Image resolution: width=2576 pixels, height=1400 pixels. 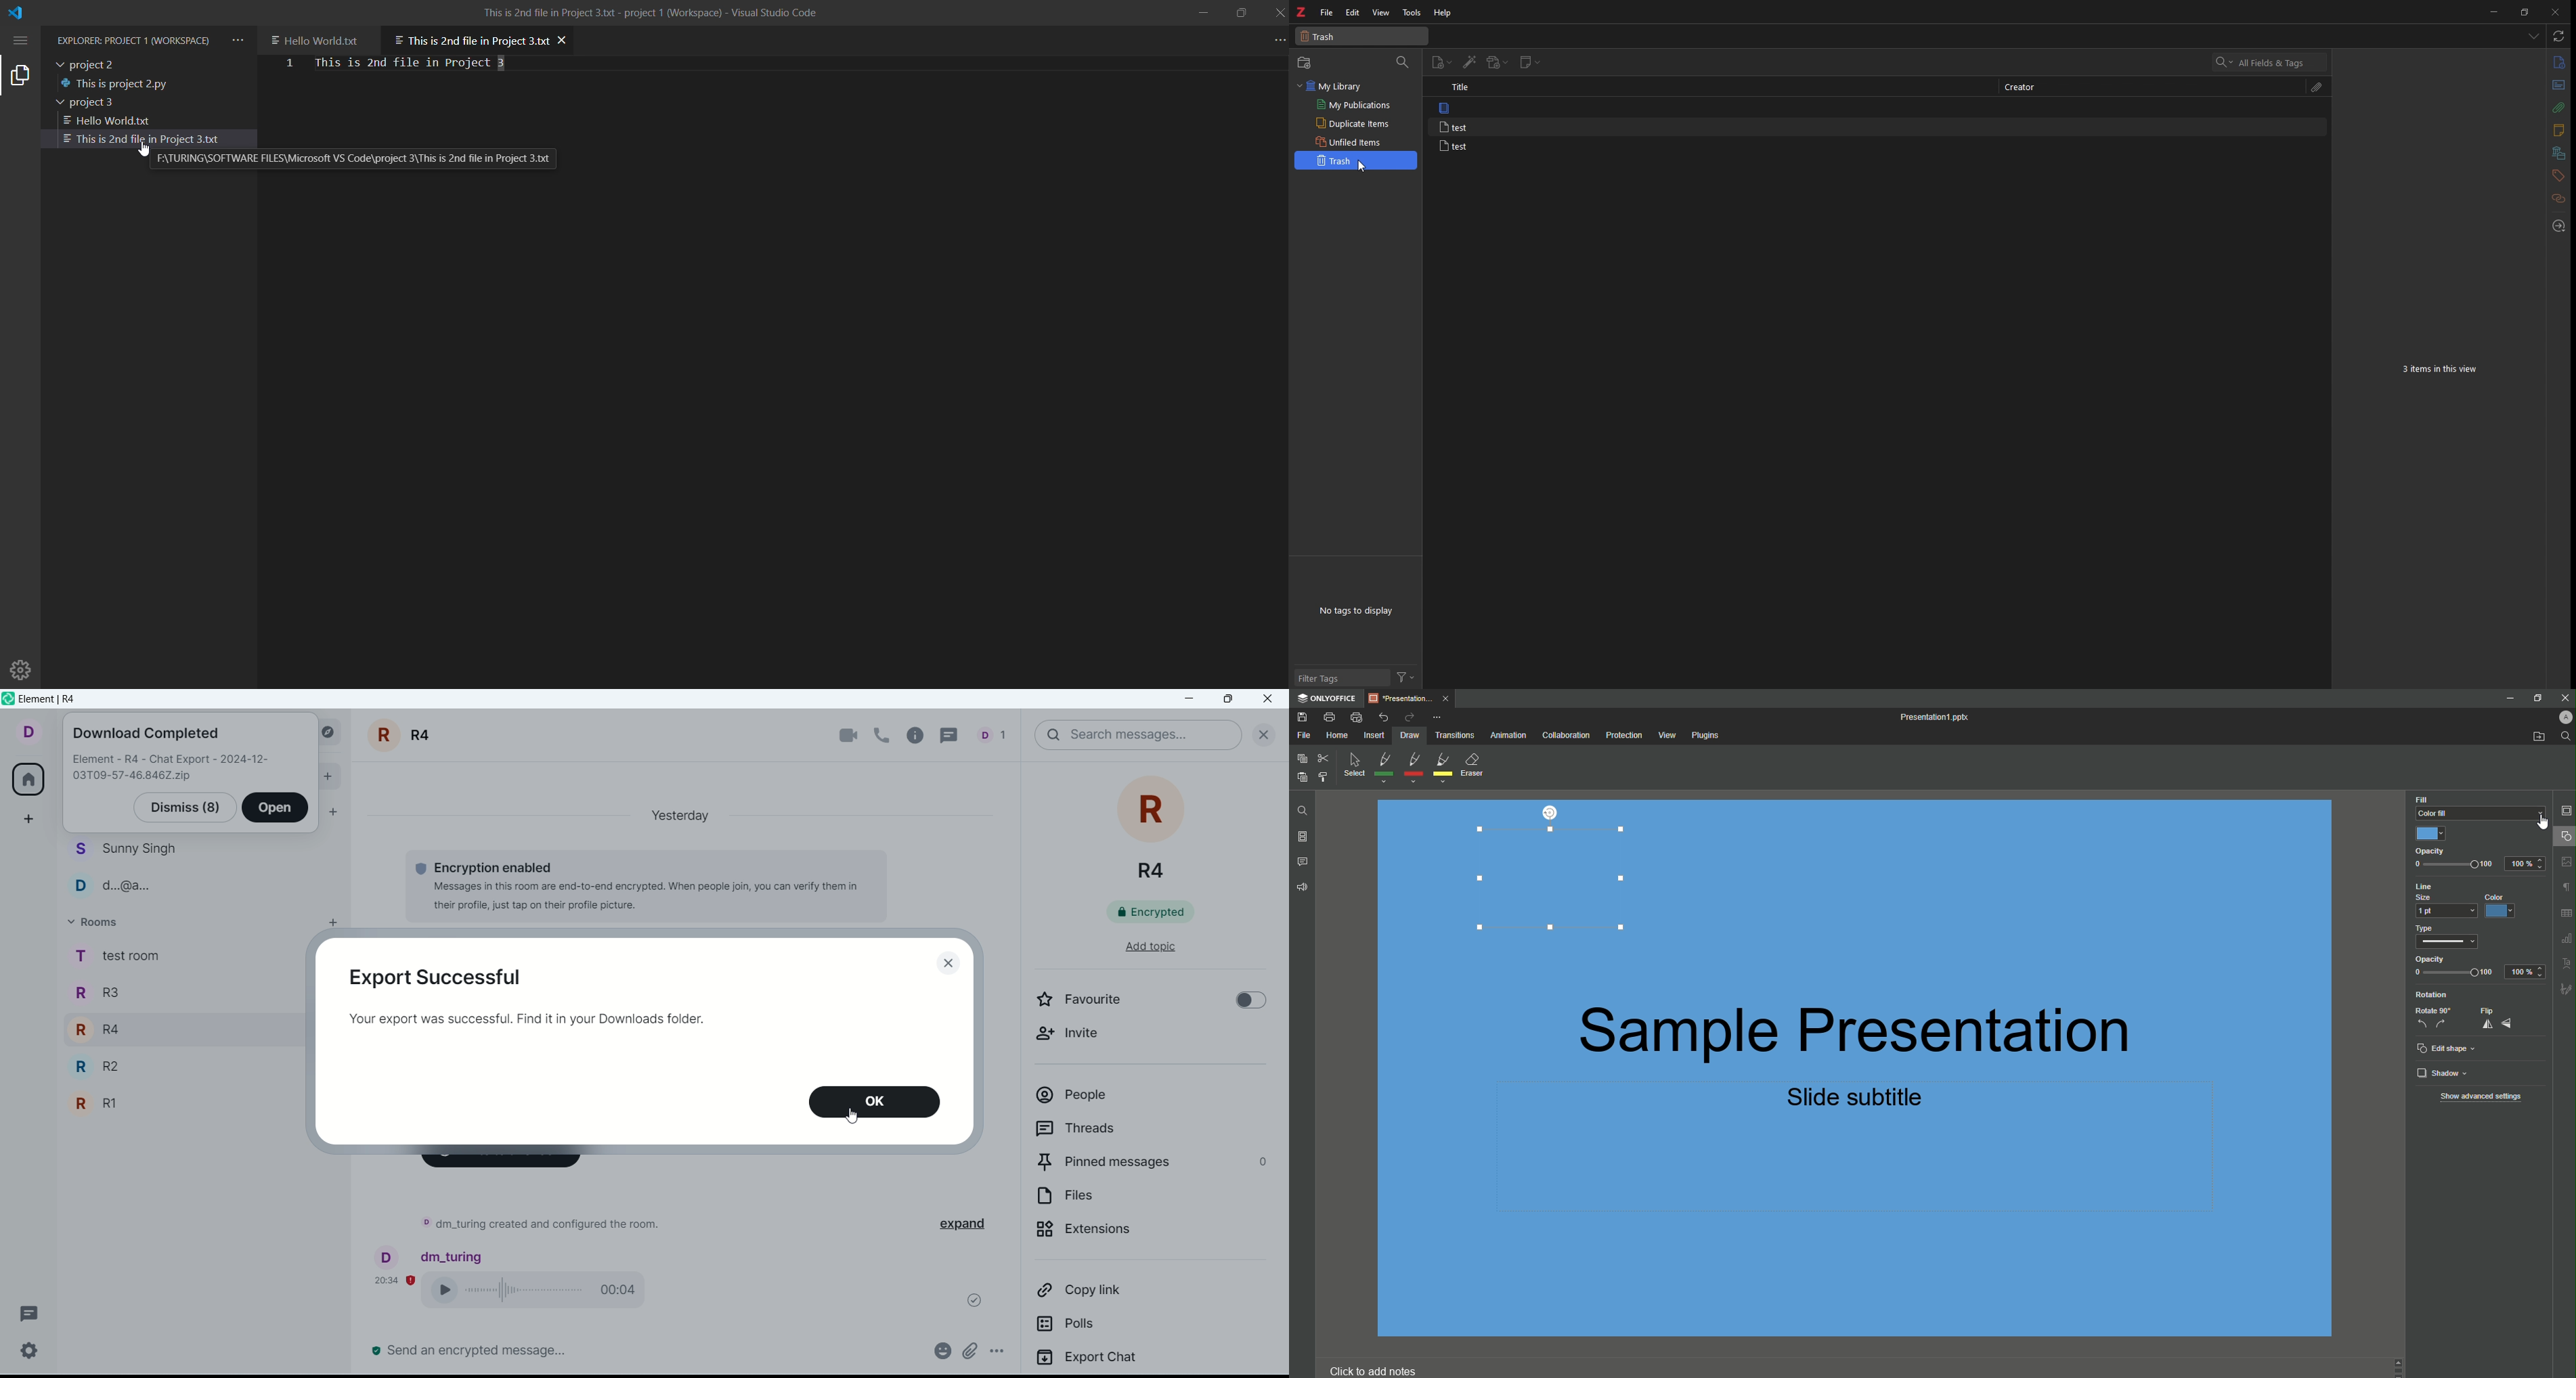 What do you see at coordinates (1404, 63) in the screenshot?
I see `filter items` at bounding box center [1404, 63].